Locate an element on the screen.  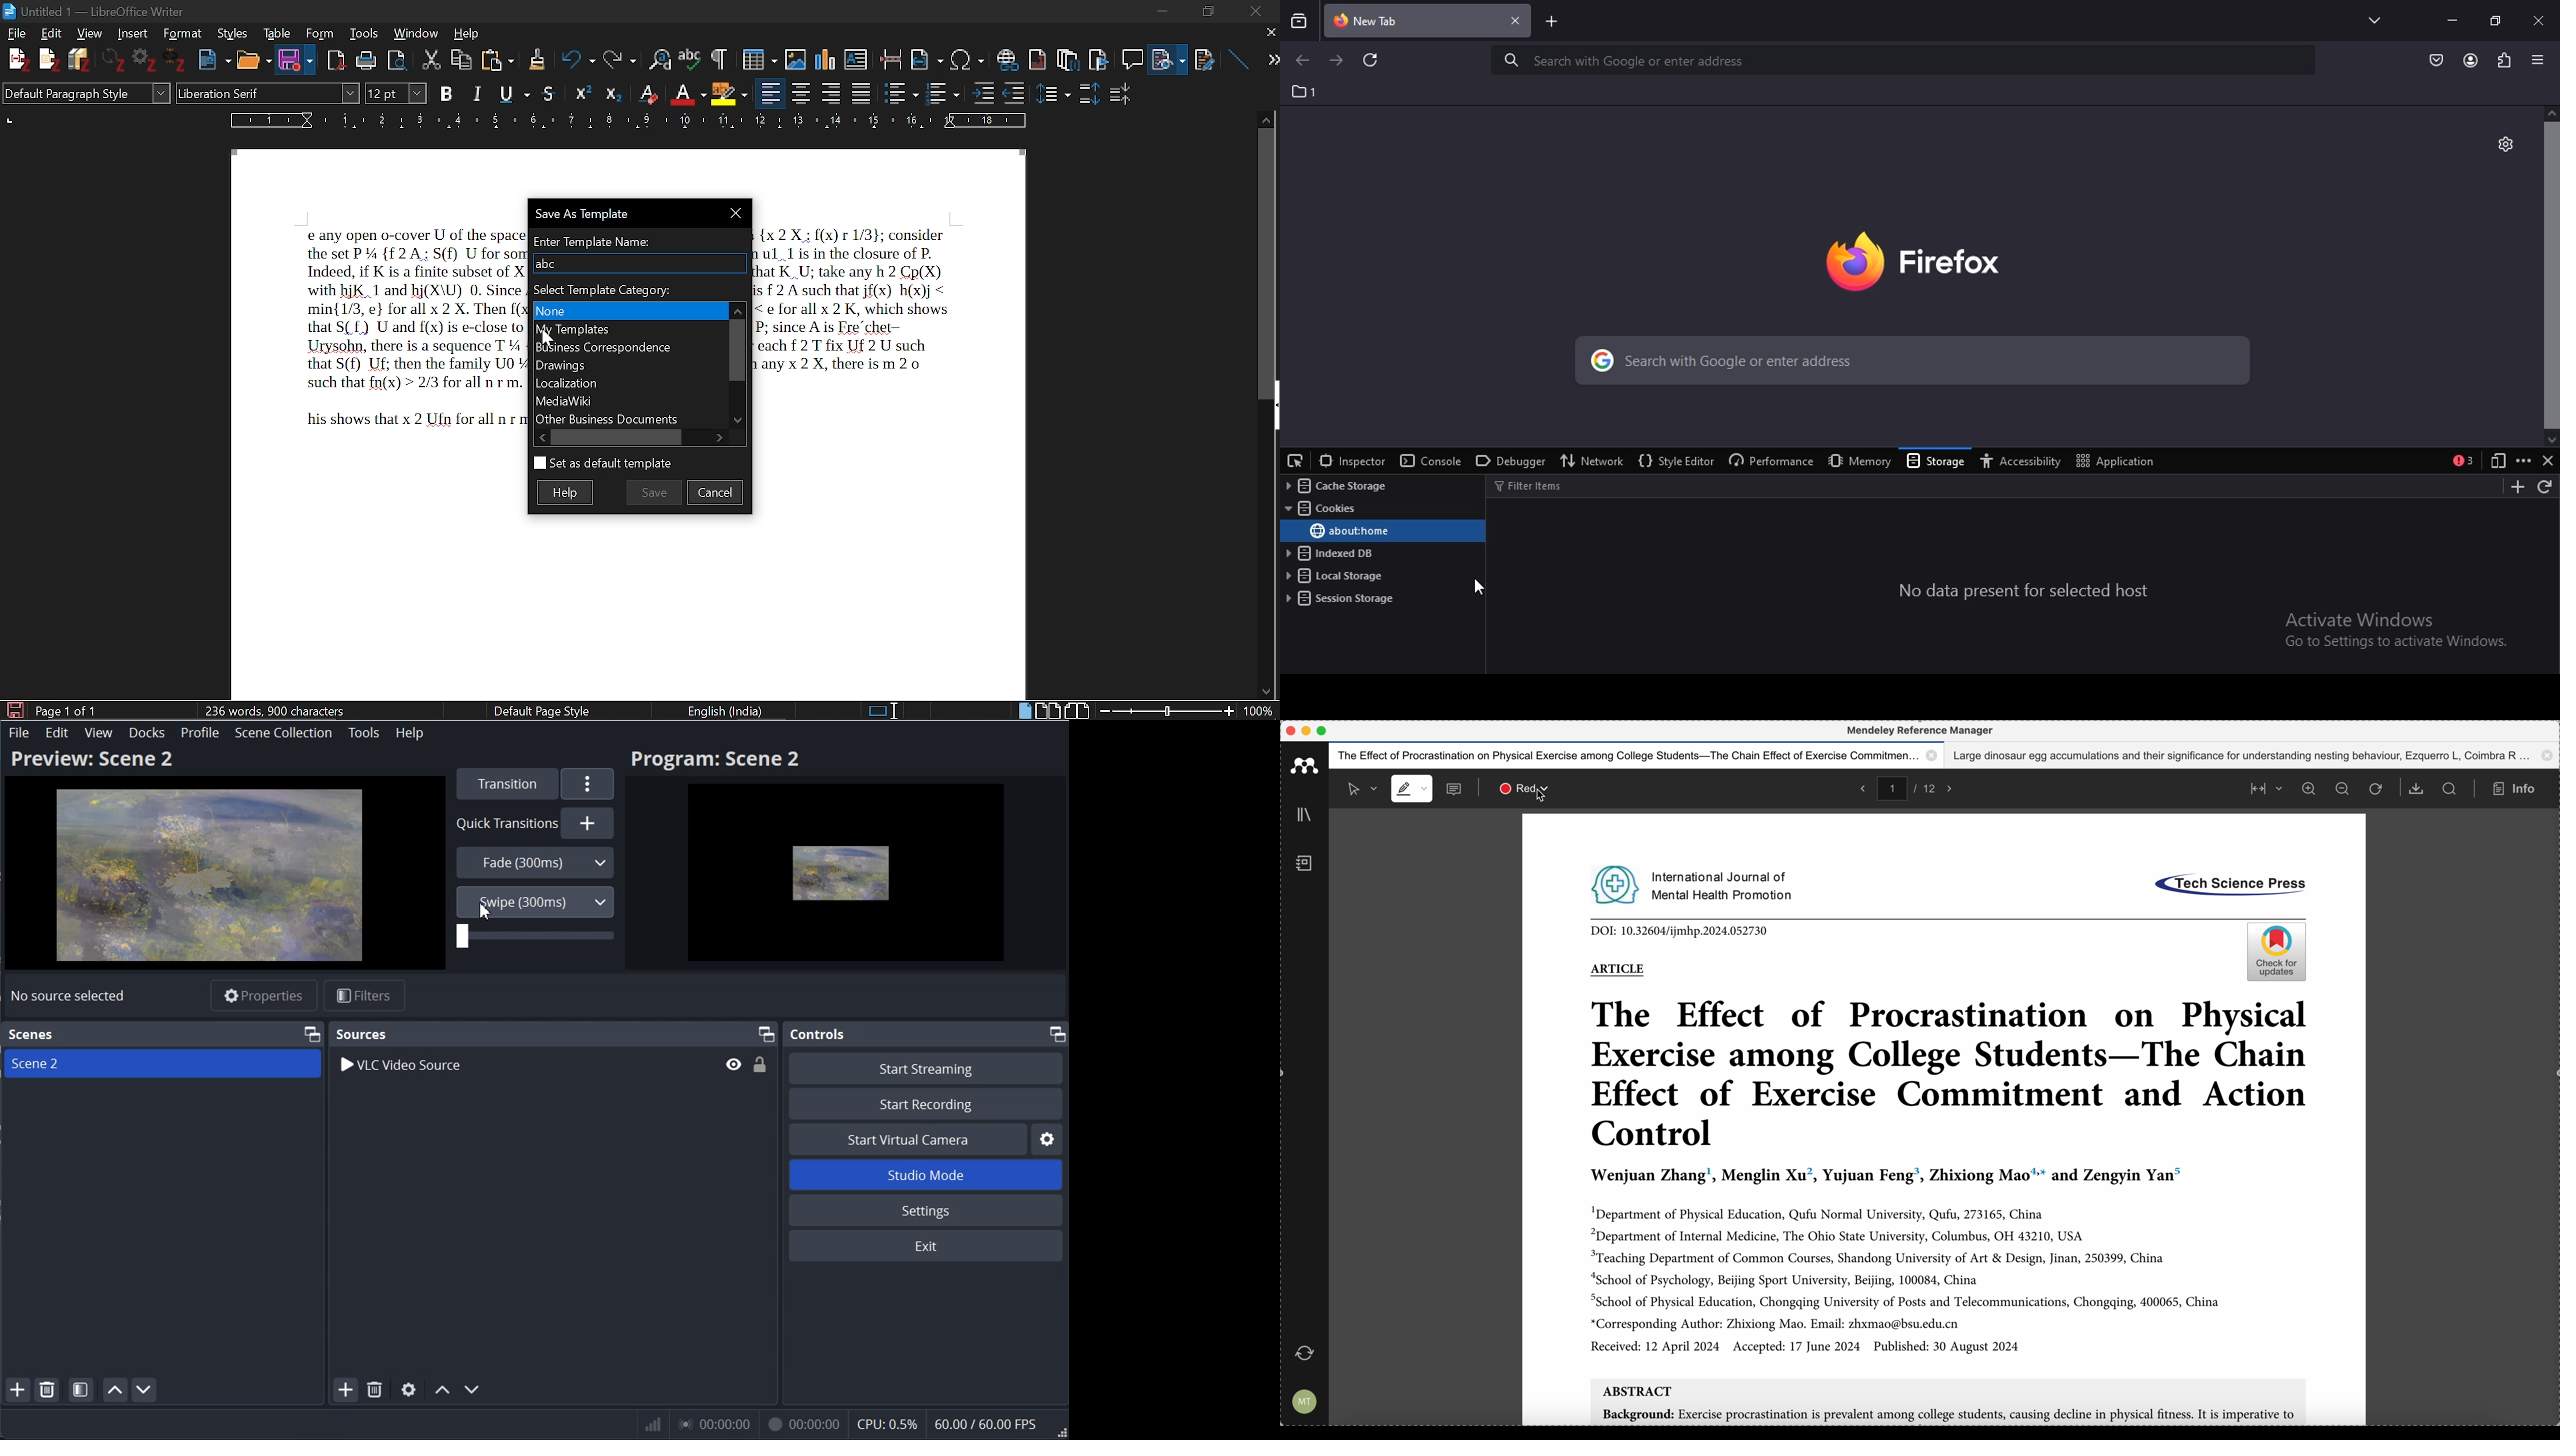
Numeric Result is located at coordinates (852, 1423).